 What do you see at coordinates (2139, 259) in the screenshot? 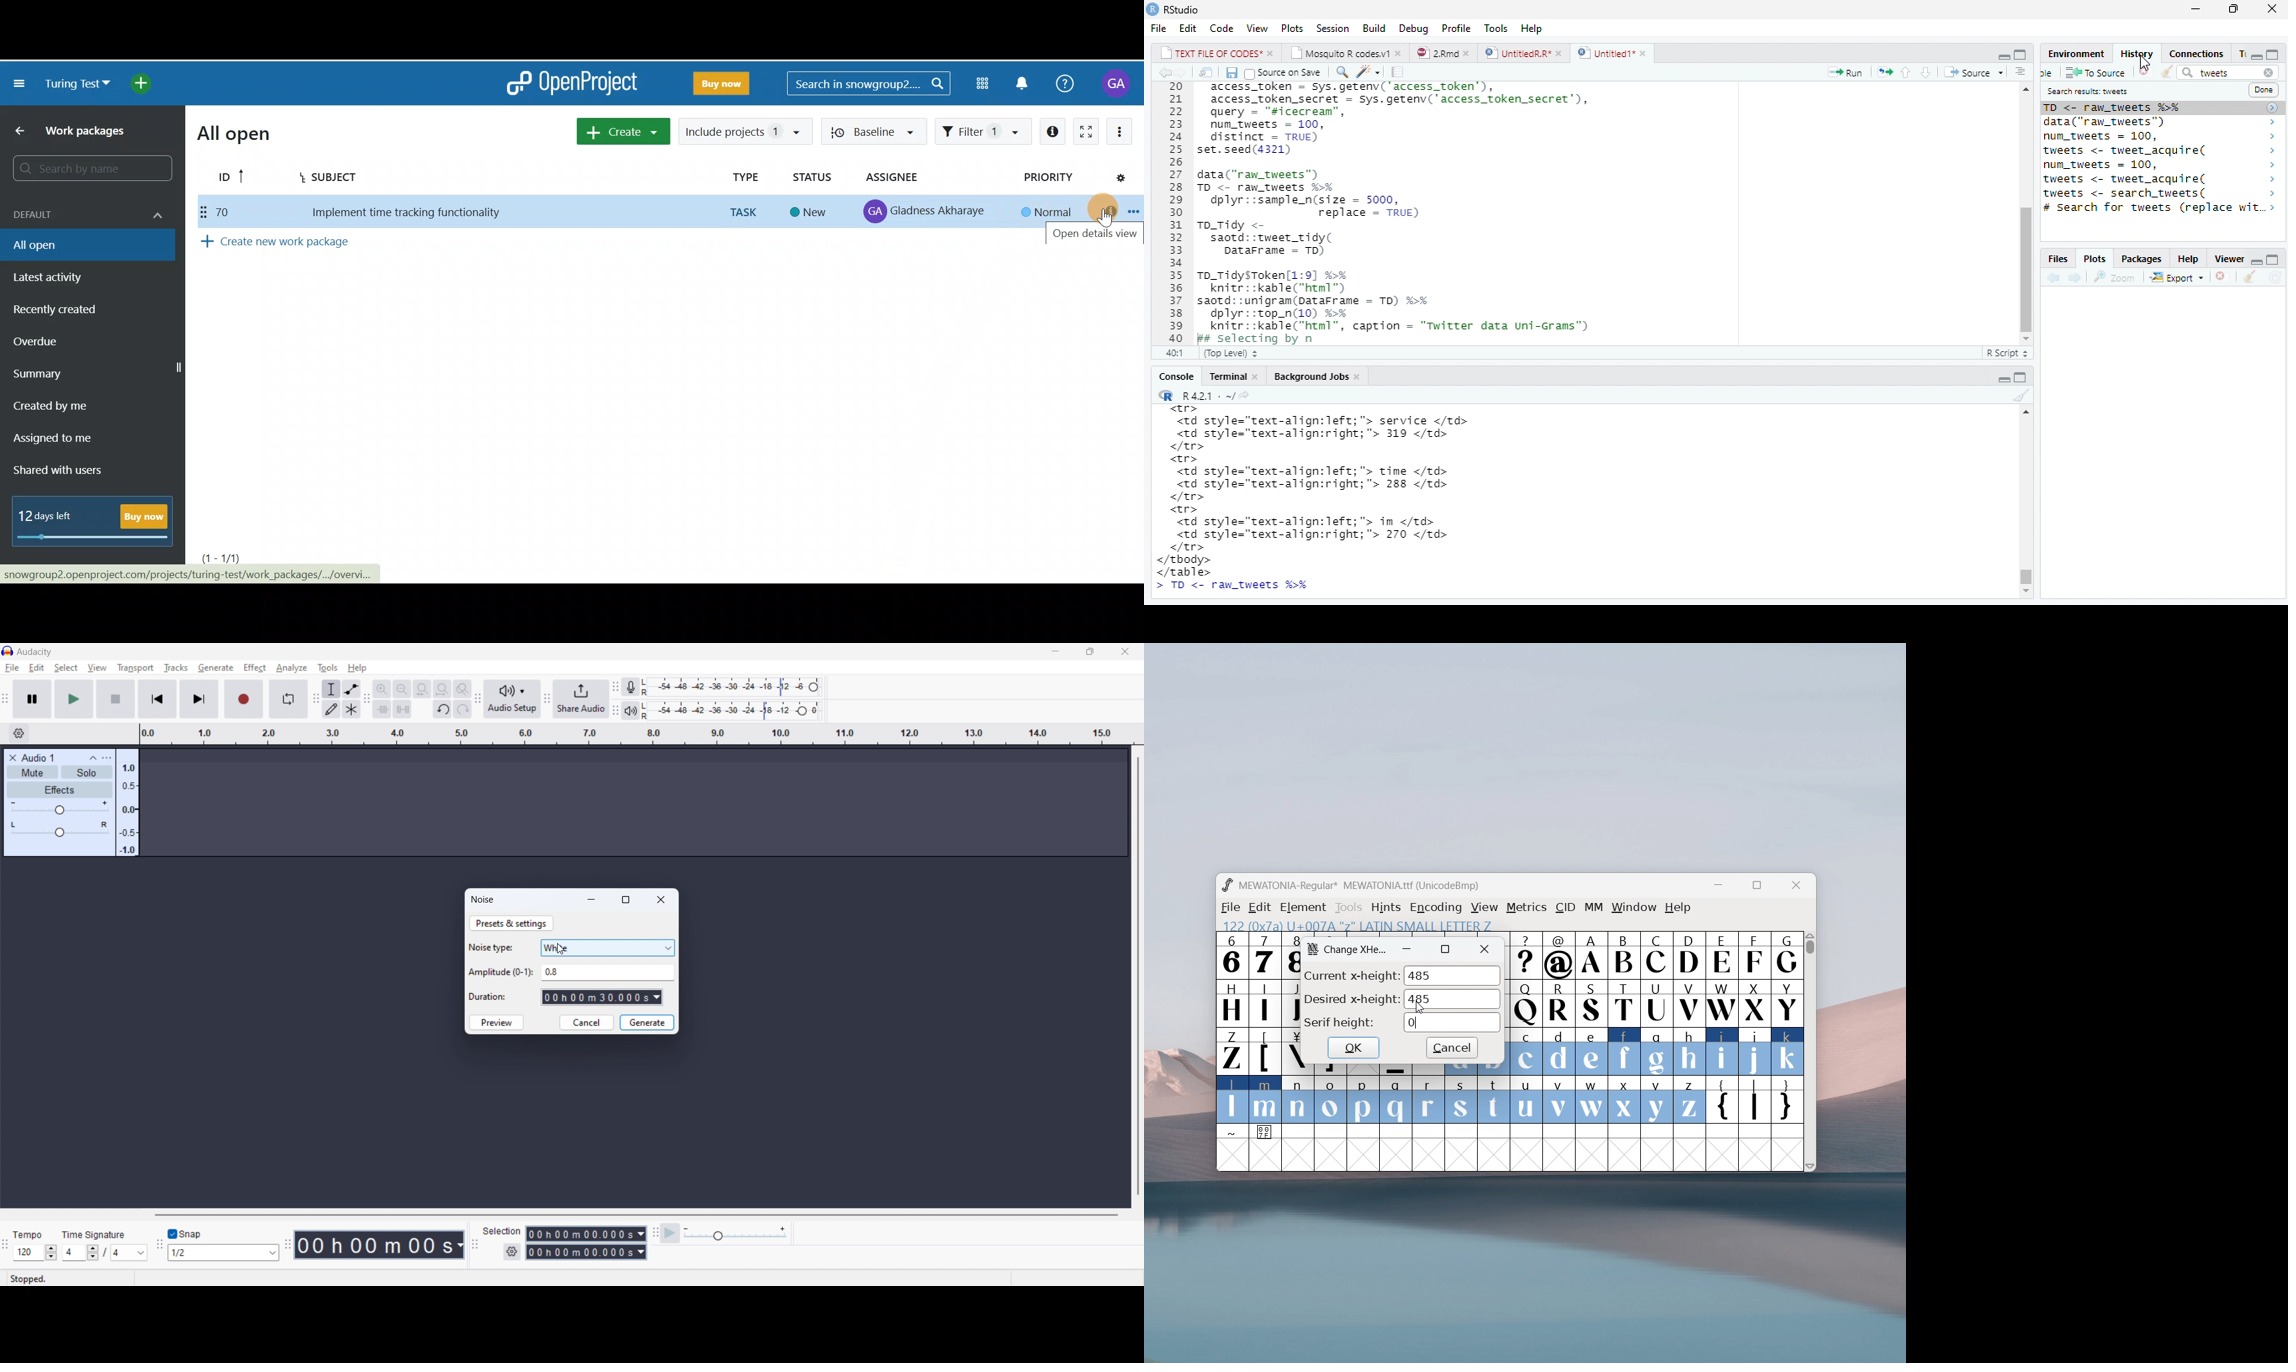
I see `Packages` at bounding box center [2139, 259].